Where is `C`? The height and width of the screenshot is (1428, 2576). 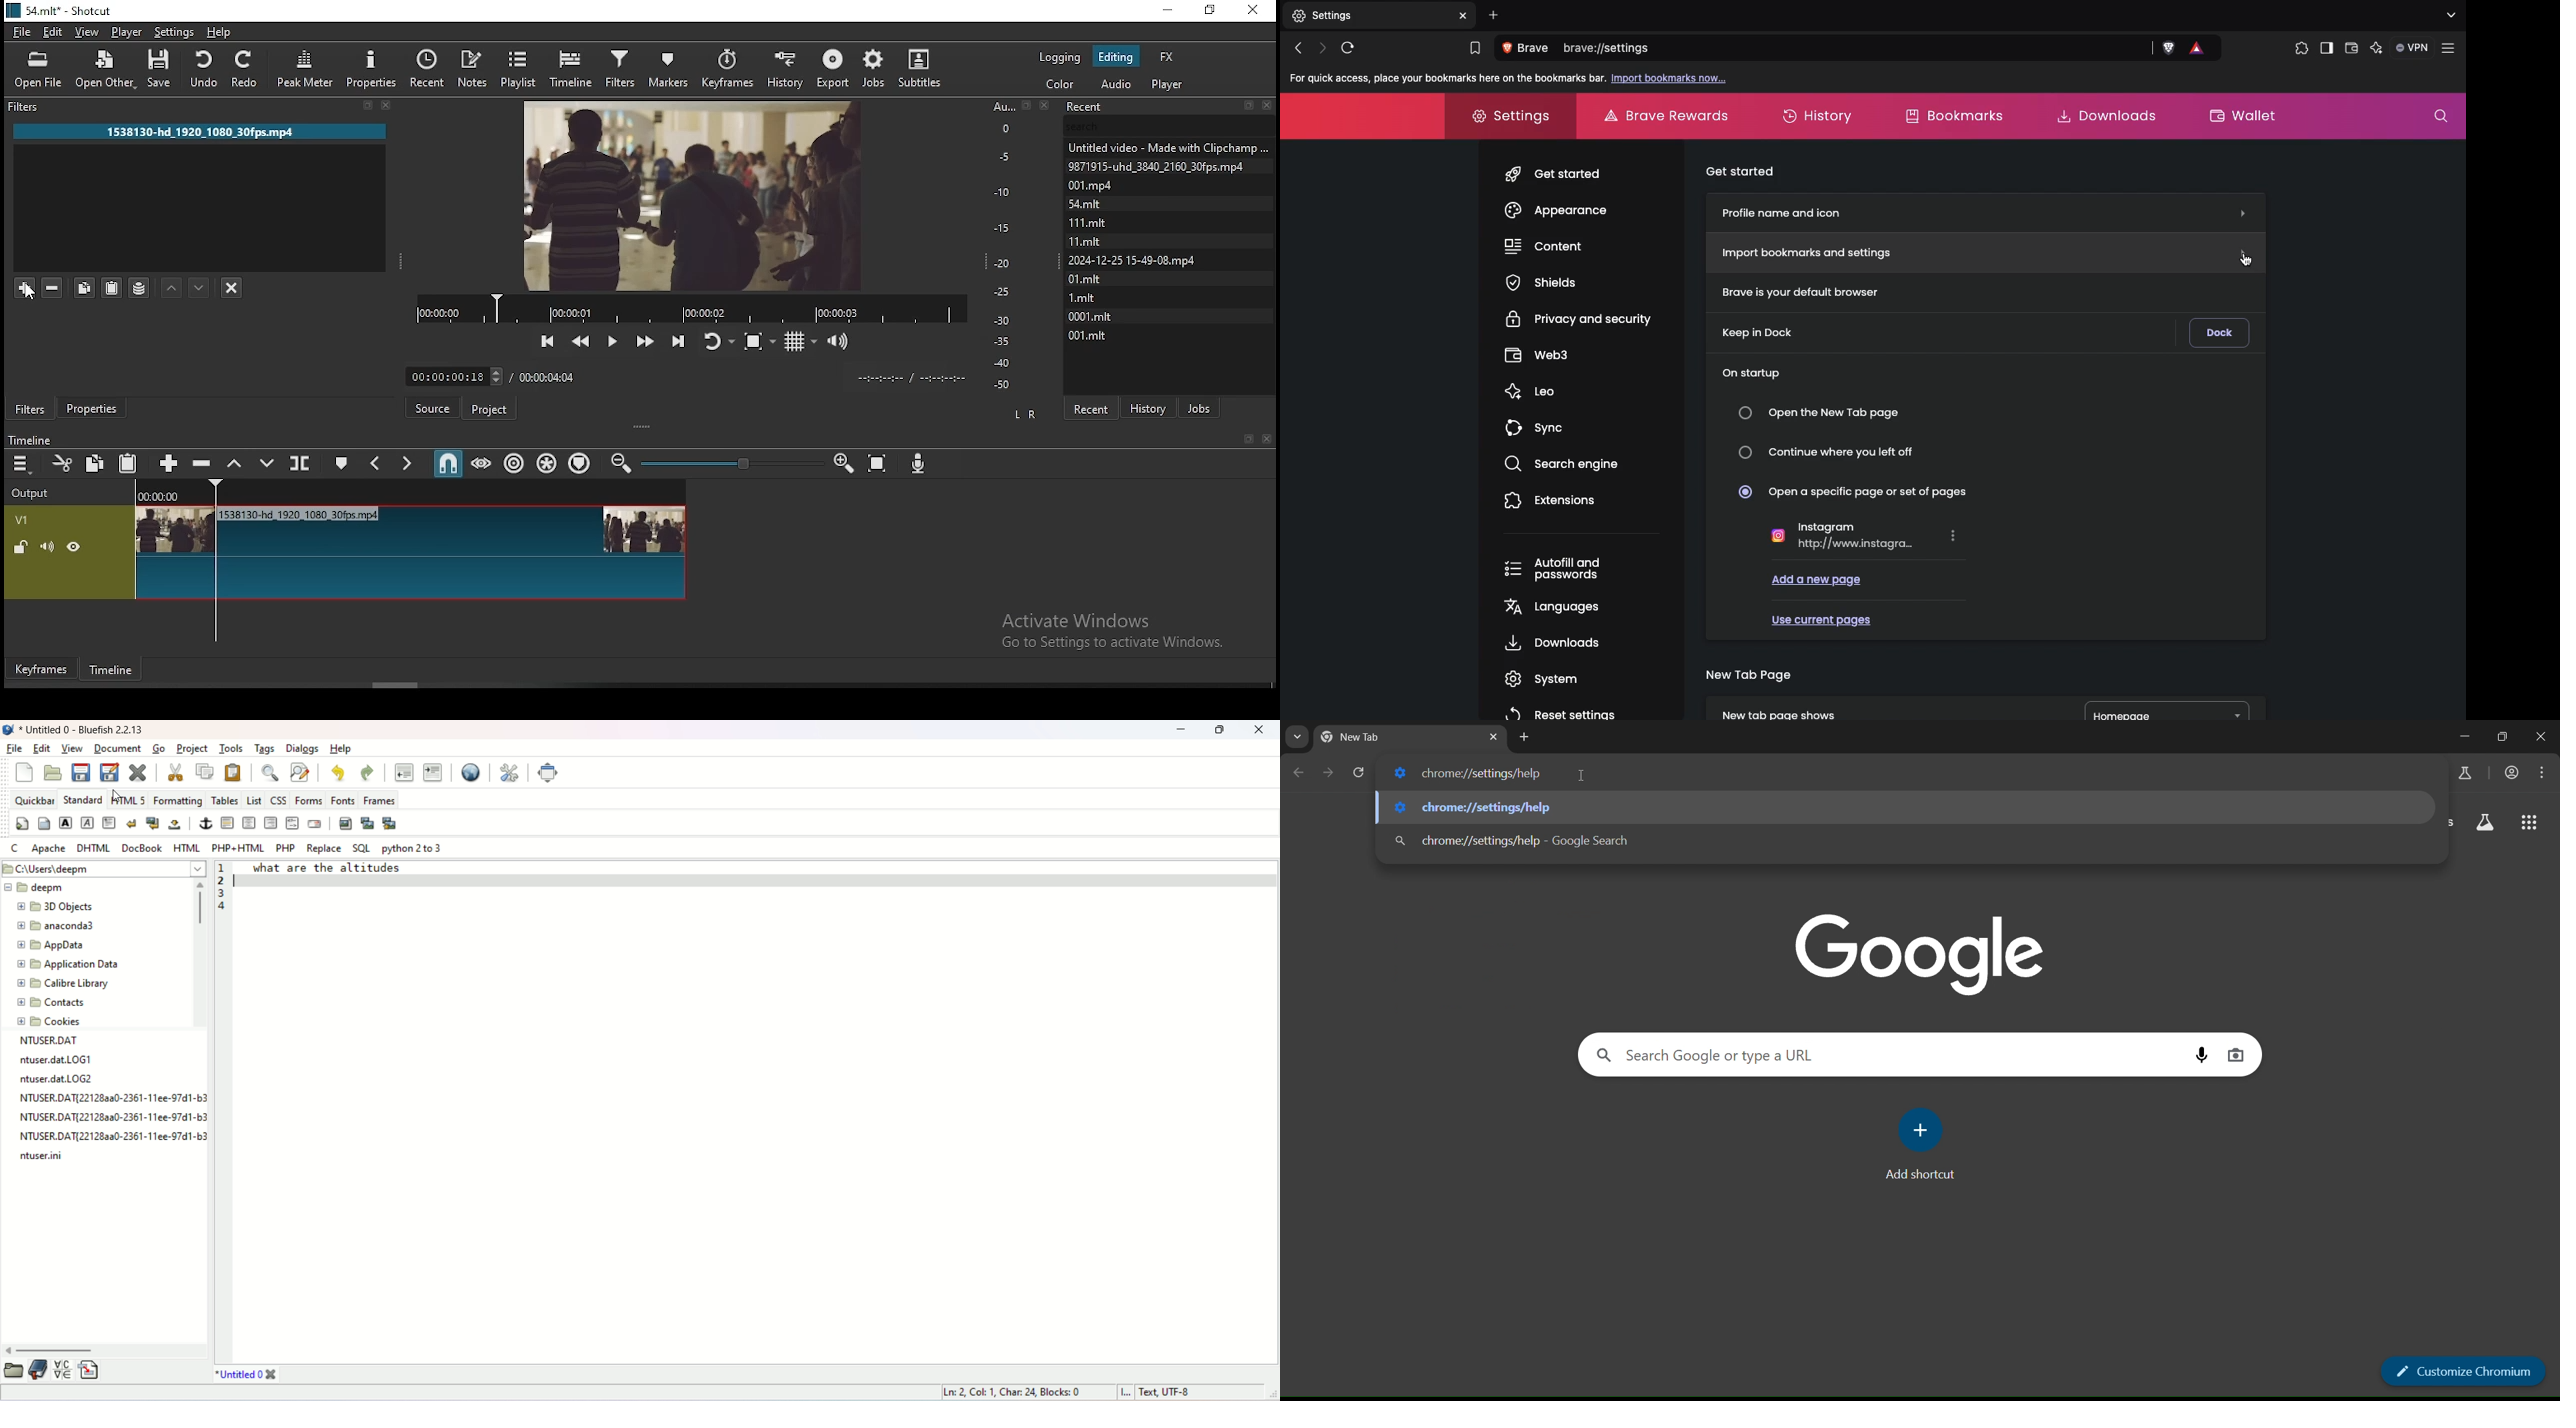 C is located at coordinates (13, 848).